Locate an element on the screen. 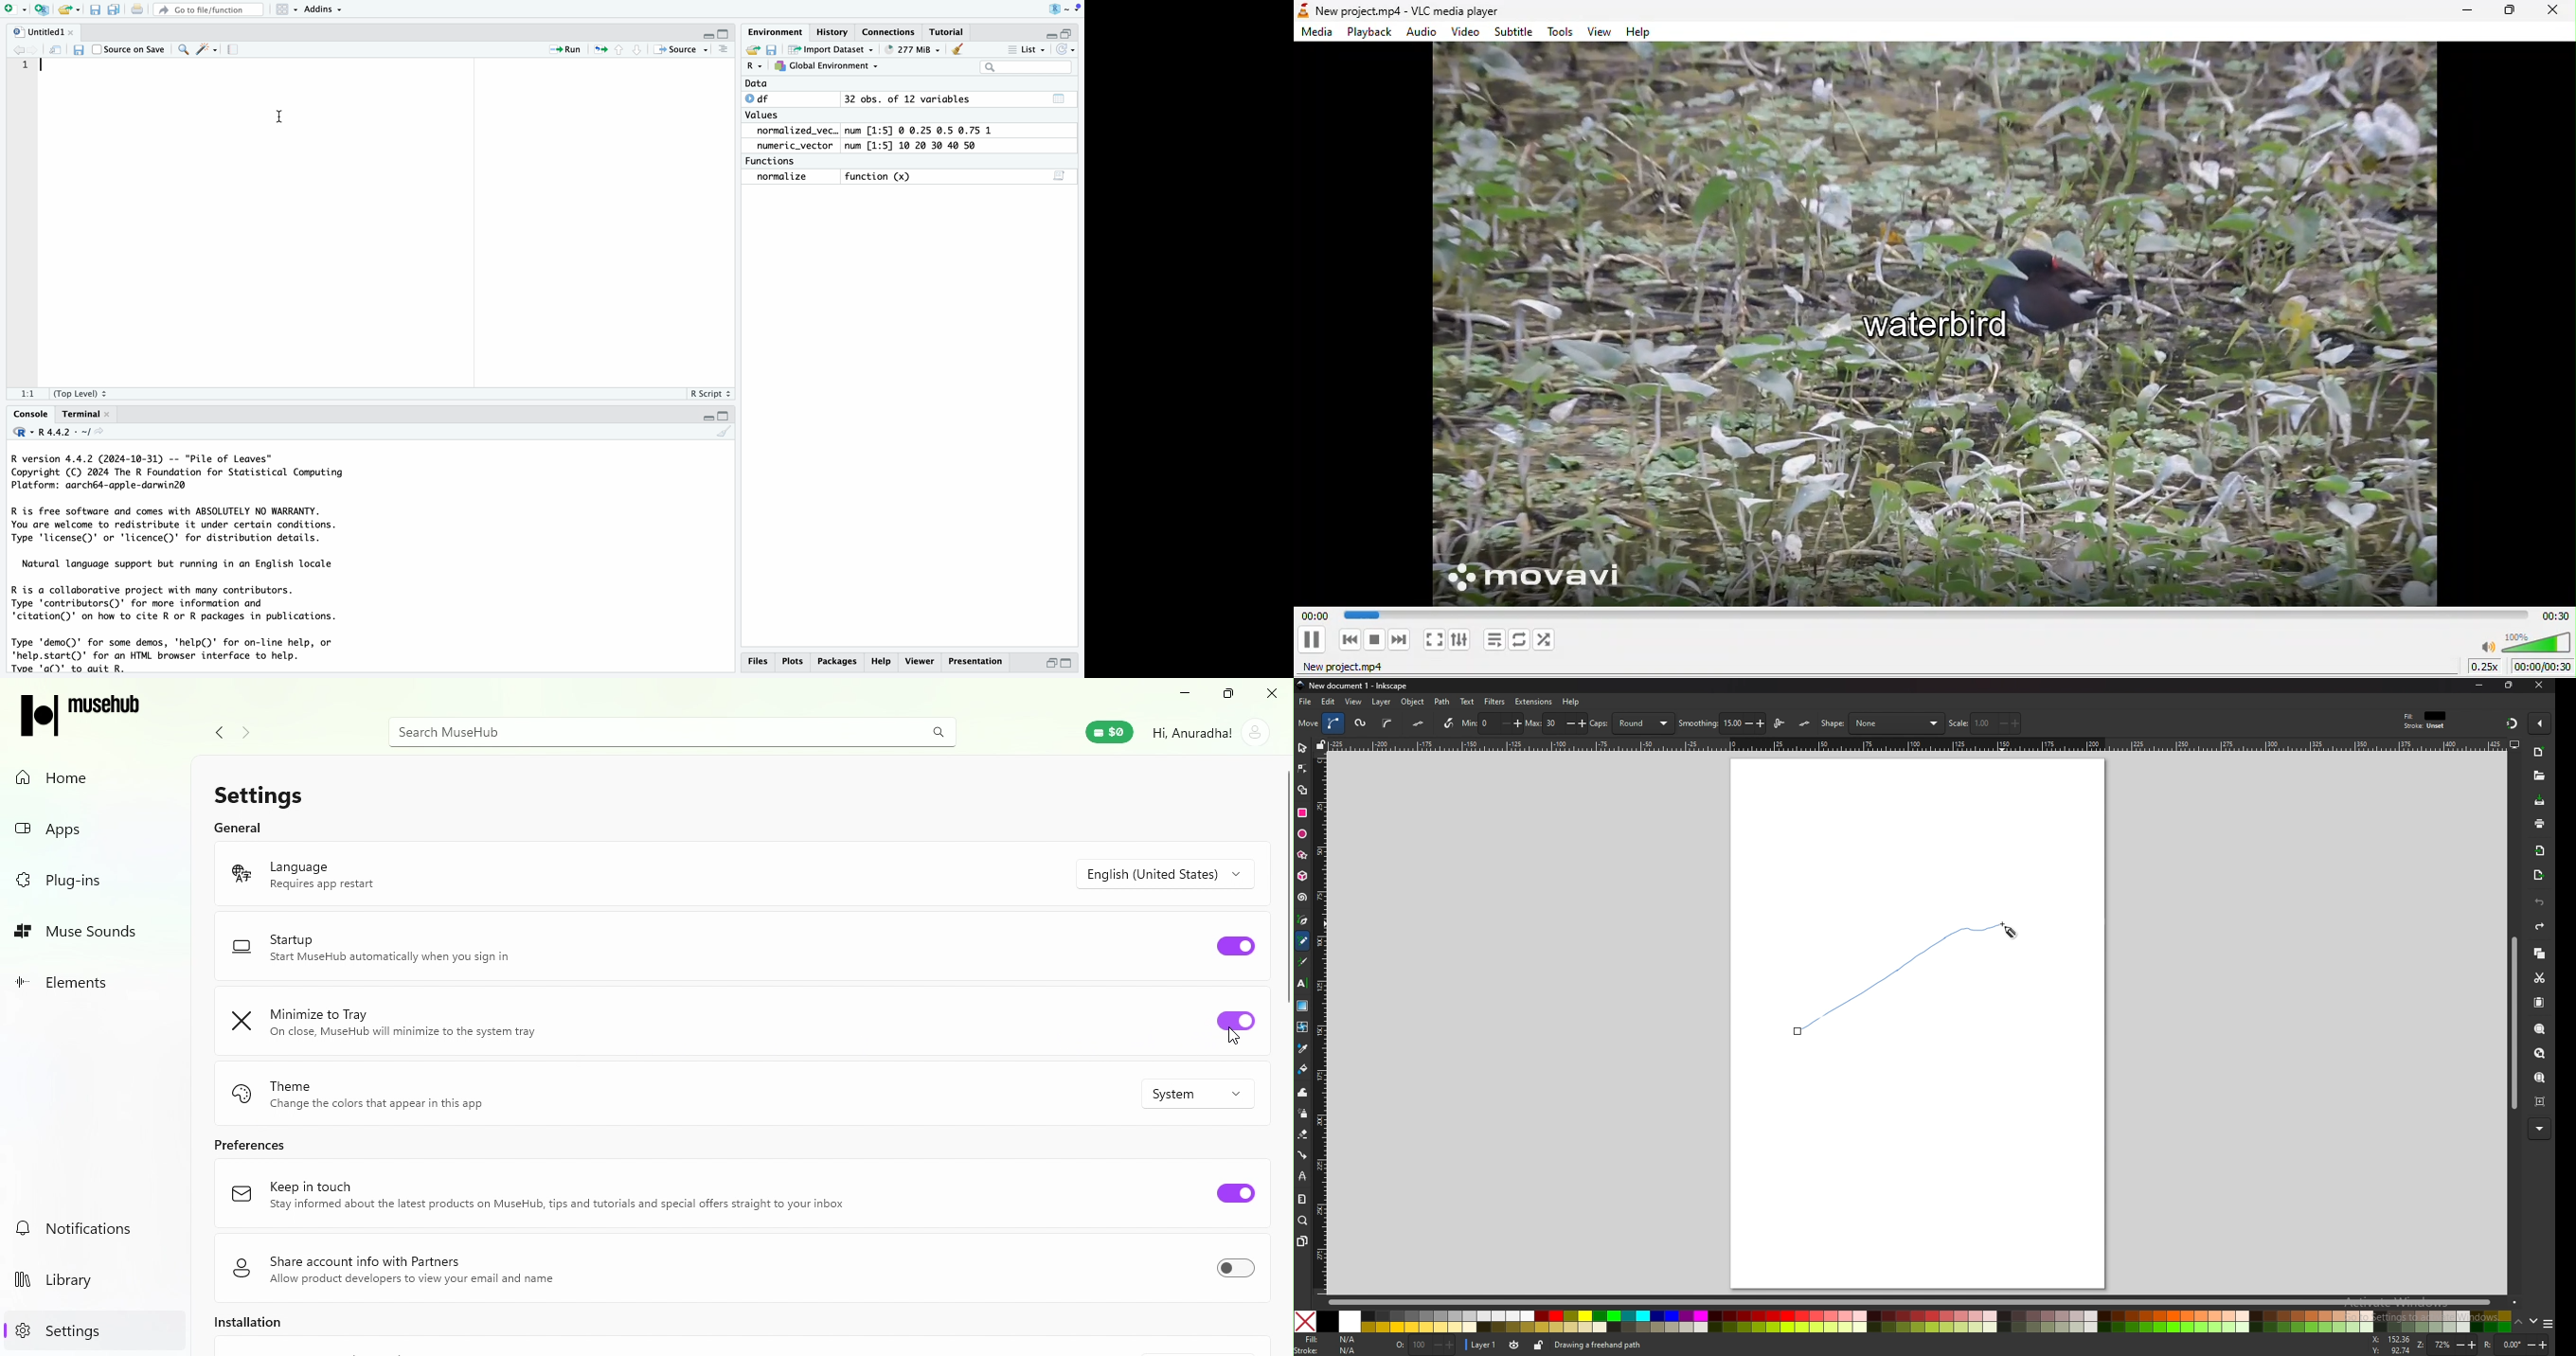 The height and width of the screenshot is (1372, 2576). open is located at coordinates (2540, 775).